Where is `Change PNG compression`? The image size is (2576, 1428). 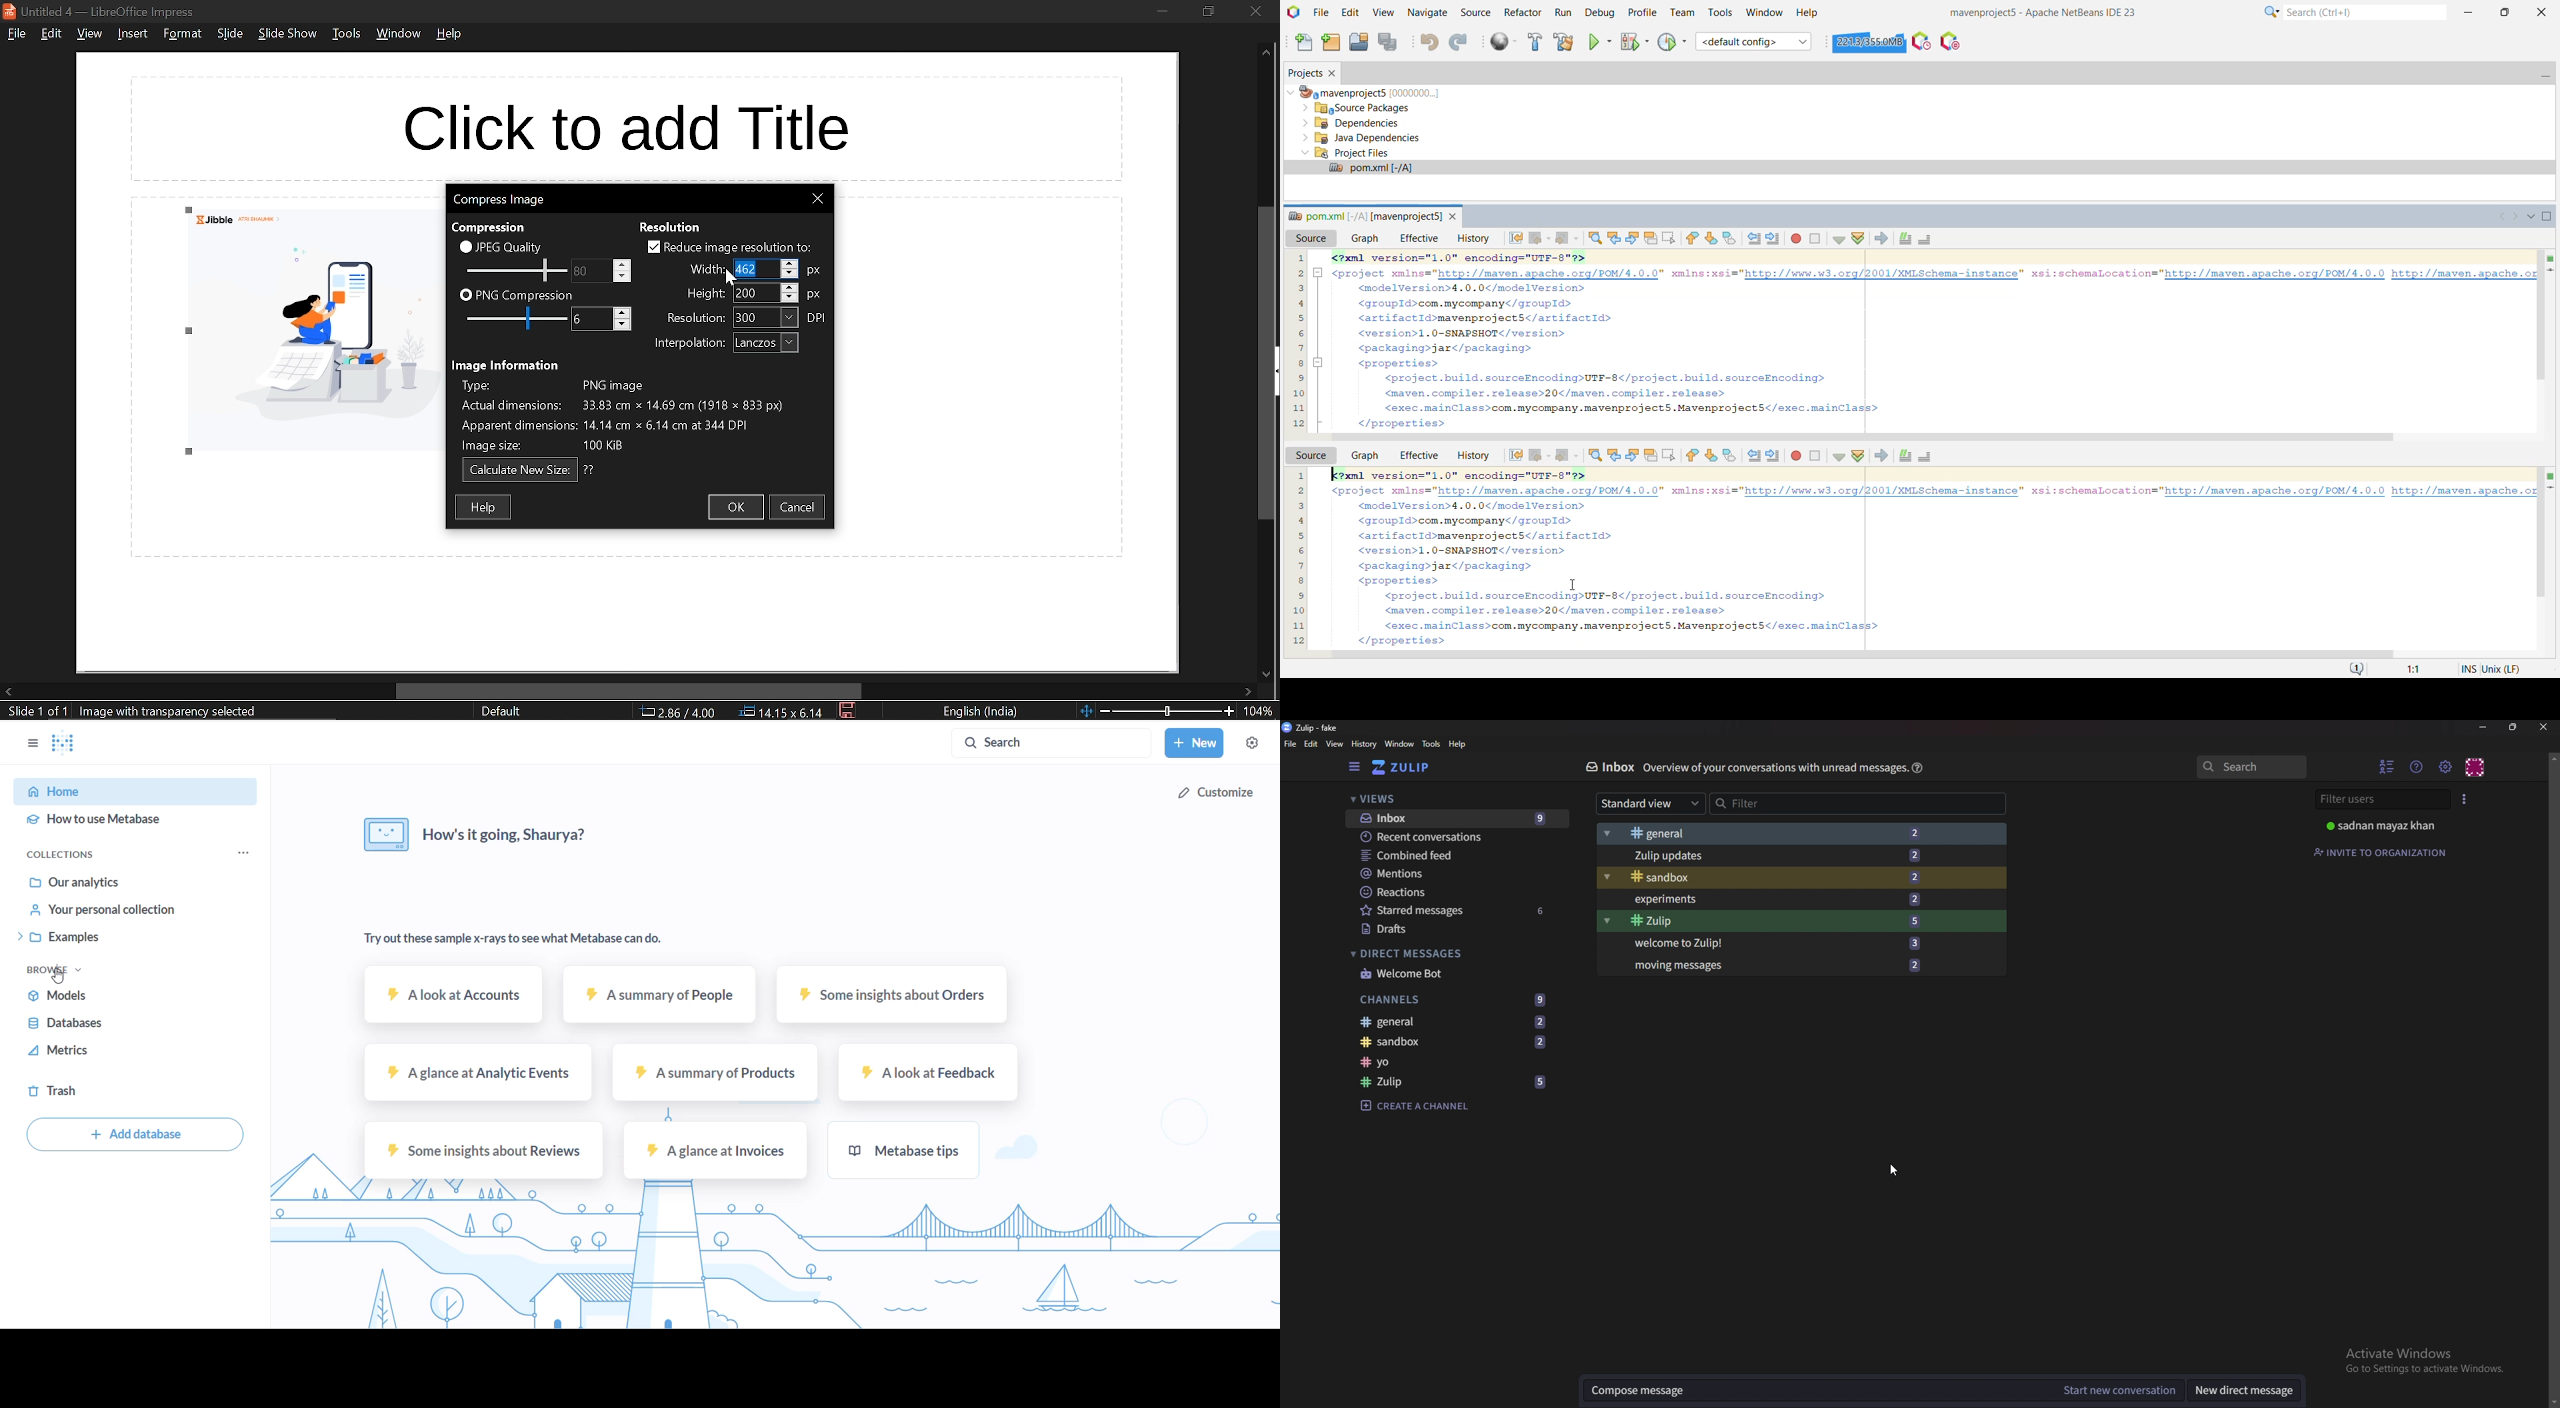
Change PNG compression is located at coordinates (590, 319).